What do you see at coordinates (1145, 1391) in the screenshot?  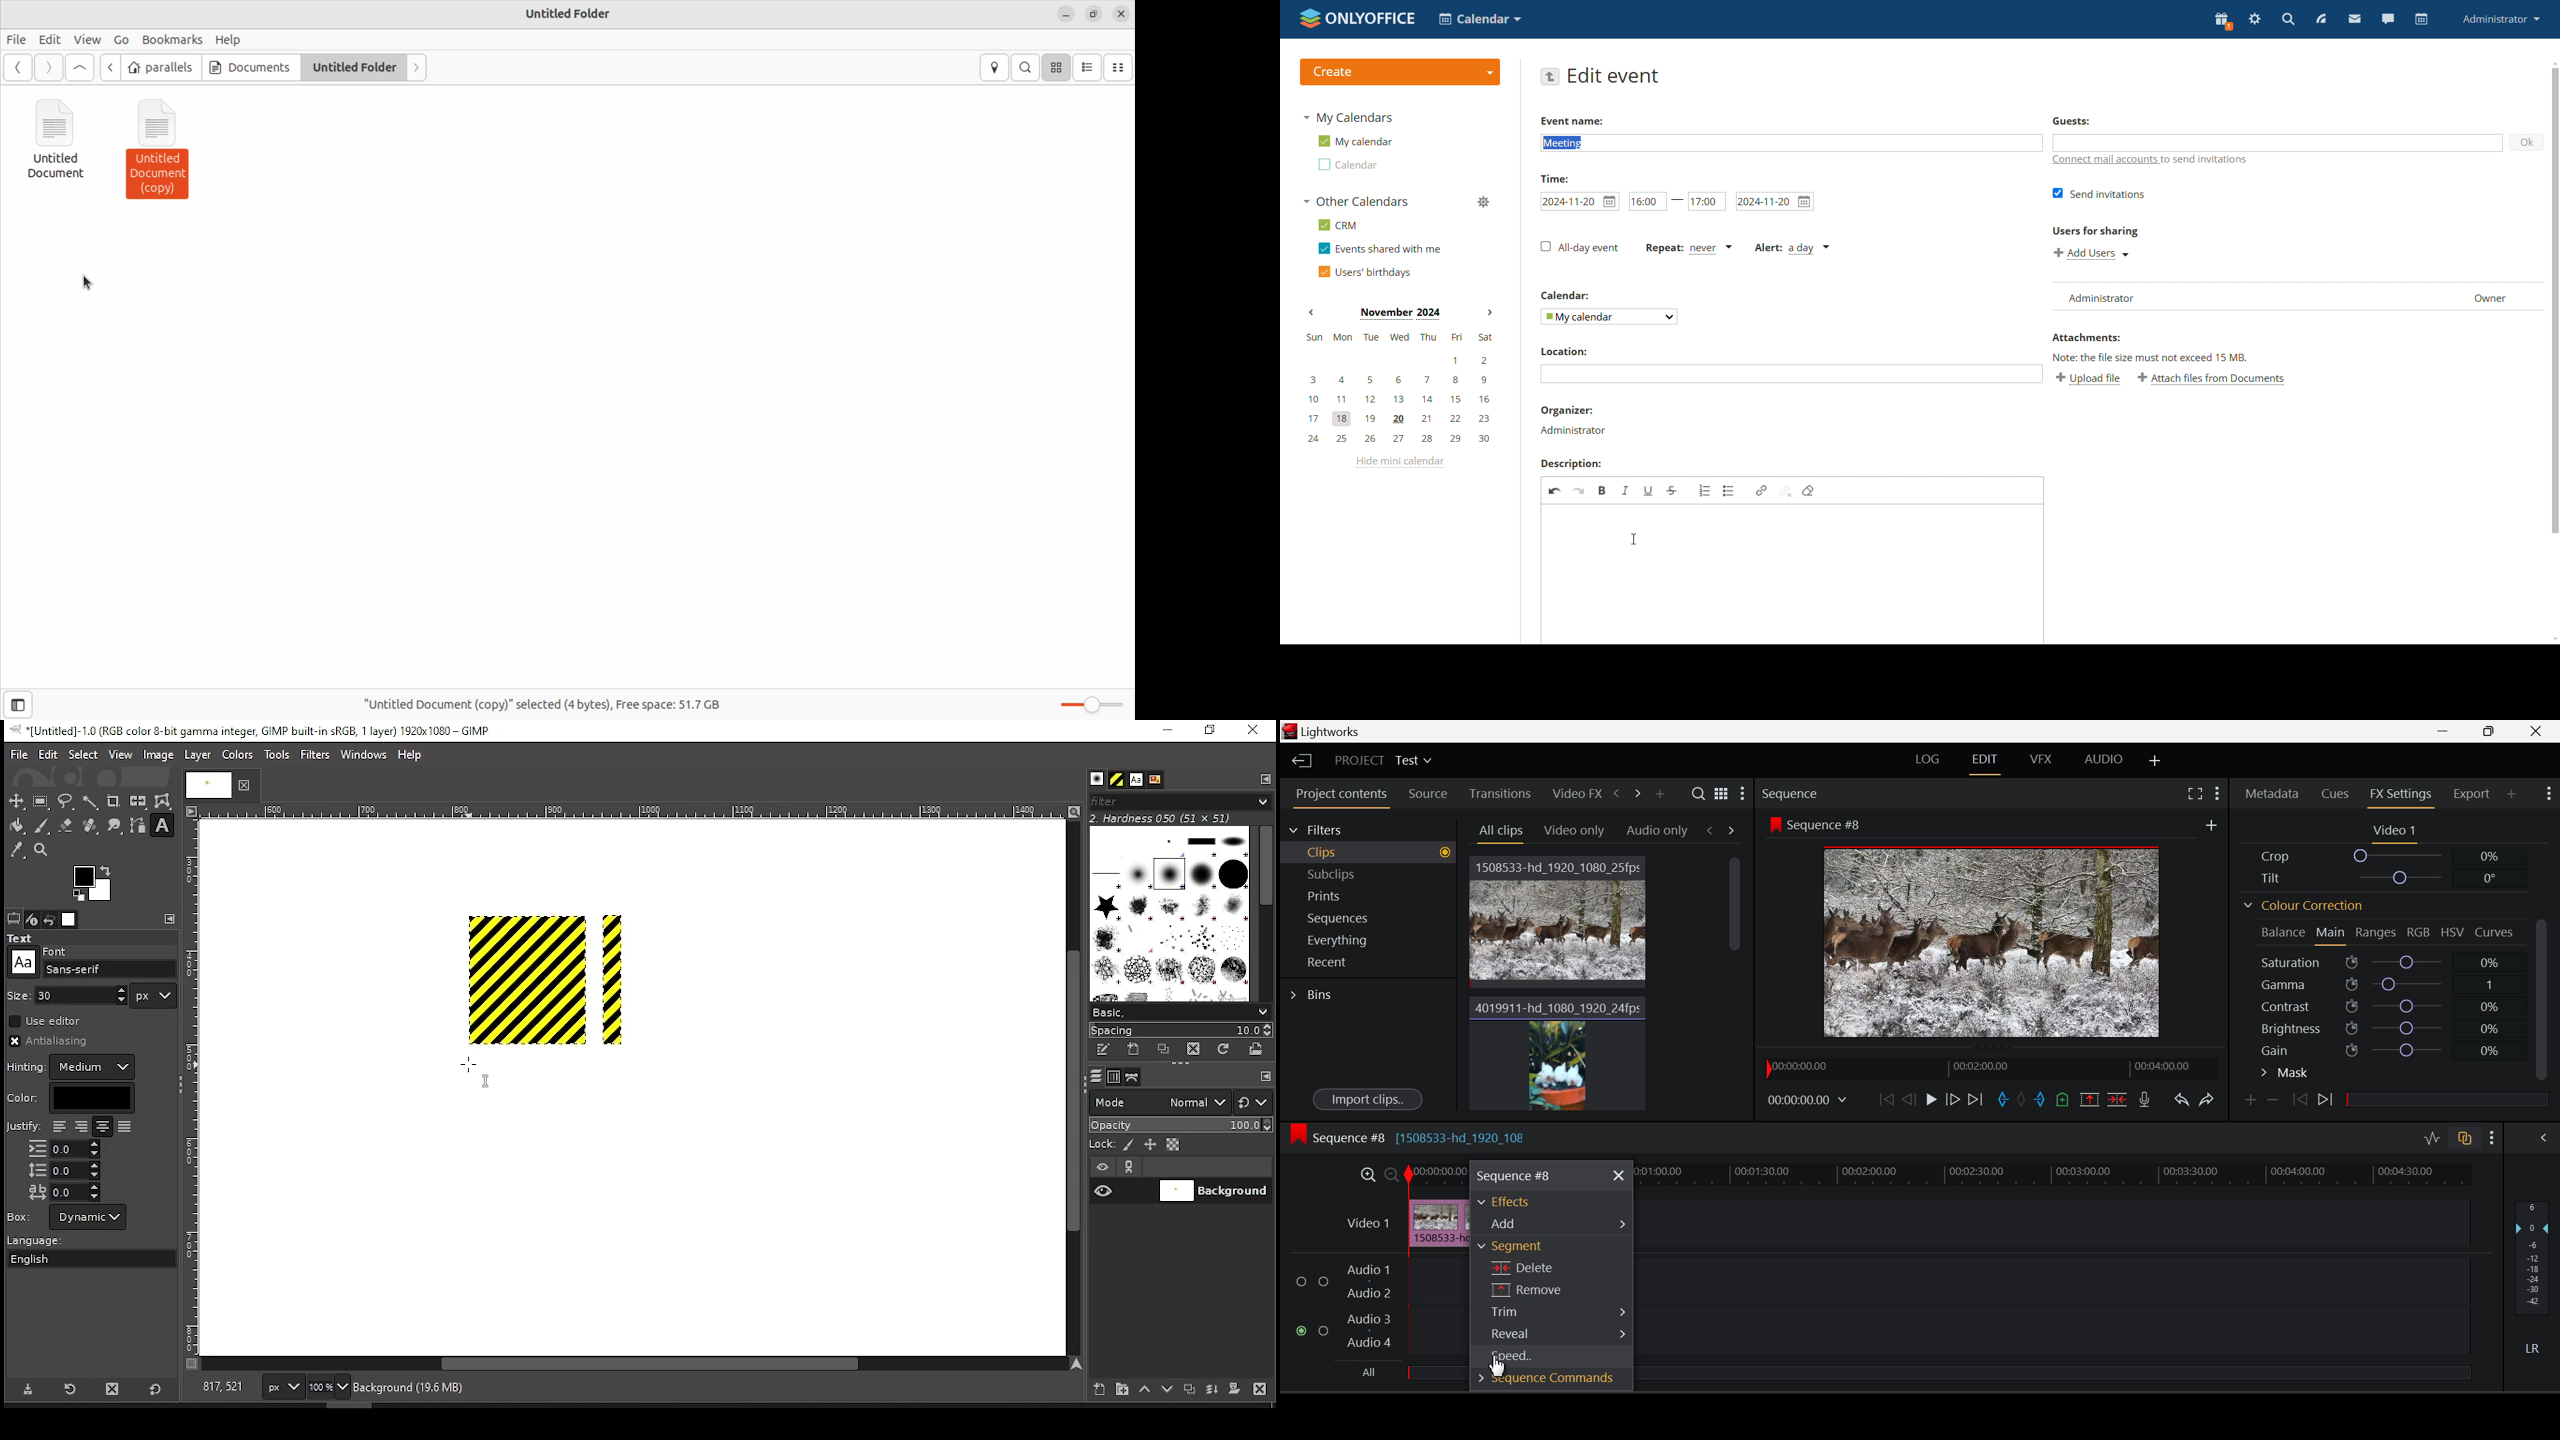 I see `move layer one step up` at bounding box center [1145, 1391].